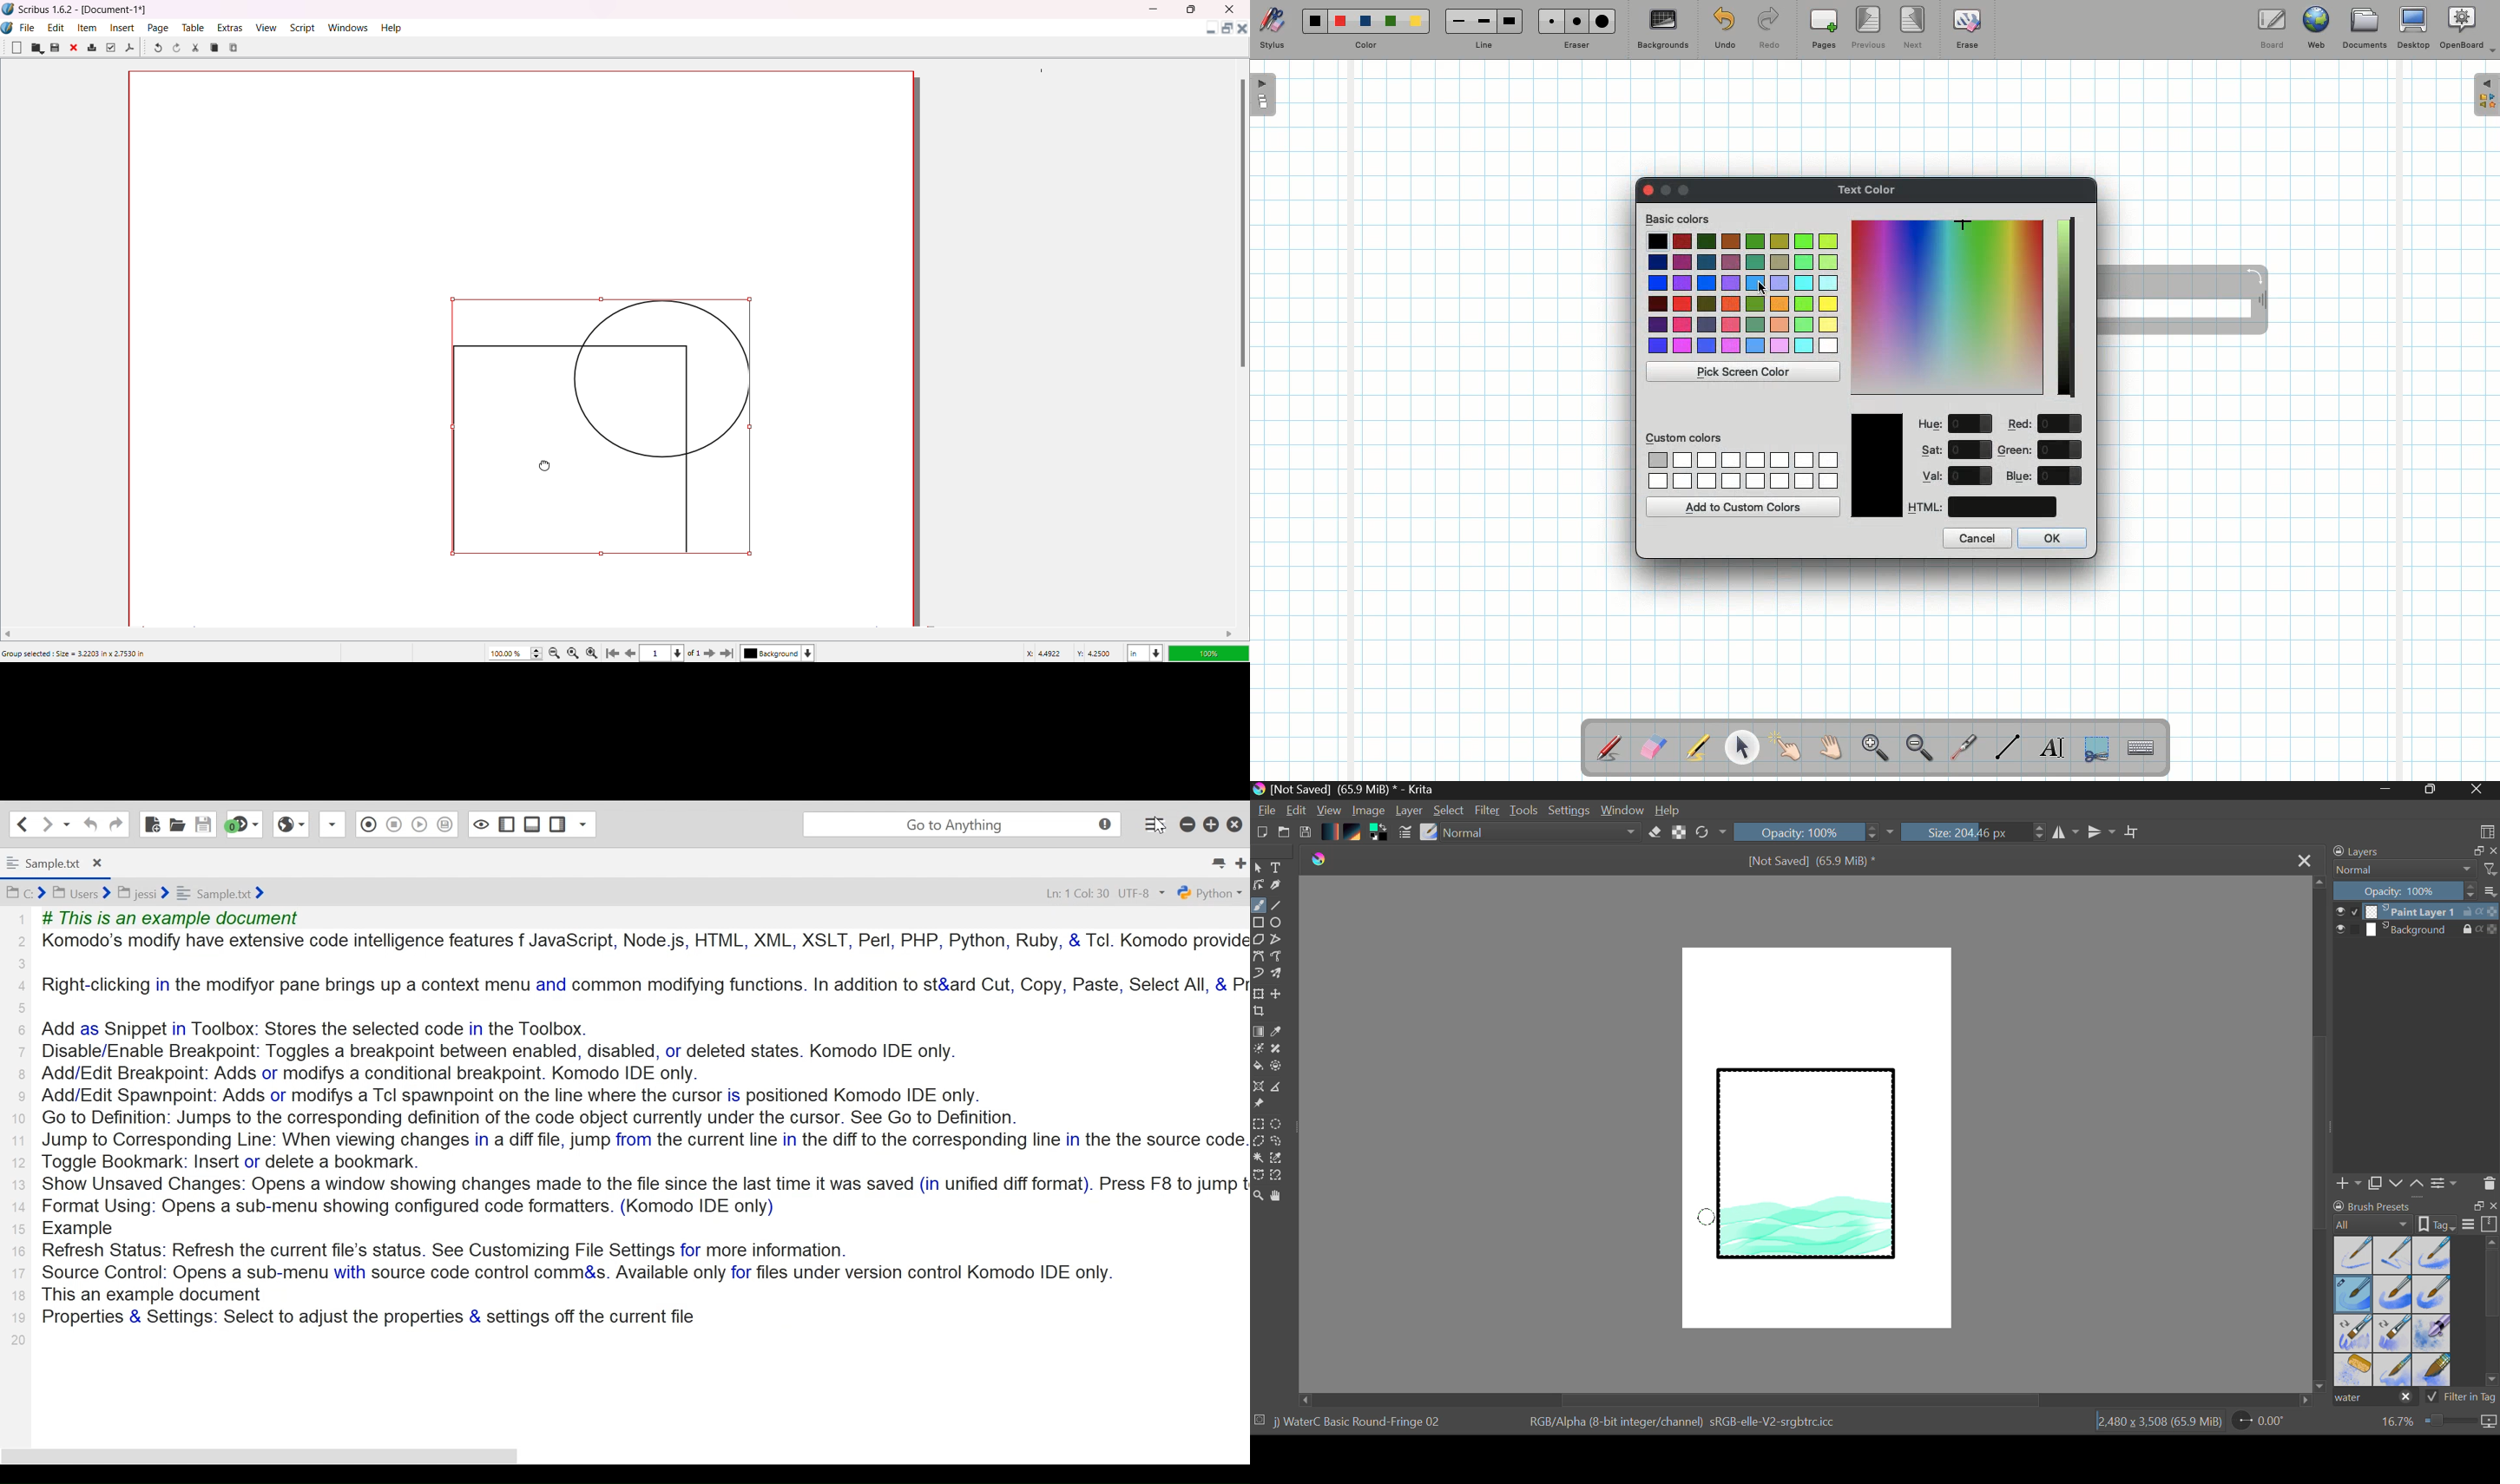 The width and height of the screenshot is (2520, 1484). What do you see at coordinates (2490, 1184) in the screenshot?
I see `Delete Layer` at bounding box center [2490, 1184].